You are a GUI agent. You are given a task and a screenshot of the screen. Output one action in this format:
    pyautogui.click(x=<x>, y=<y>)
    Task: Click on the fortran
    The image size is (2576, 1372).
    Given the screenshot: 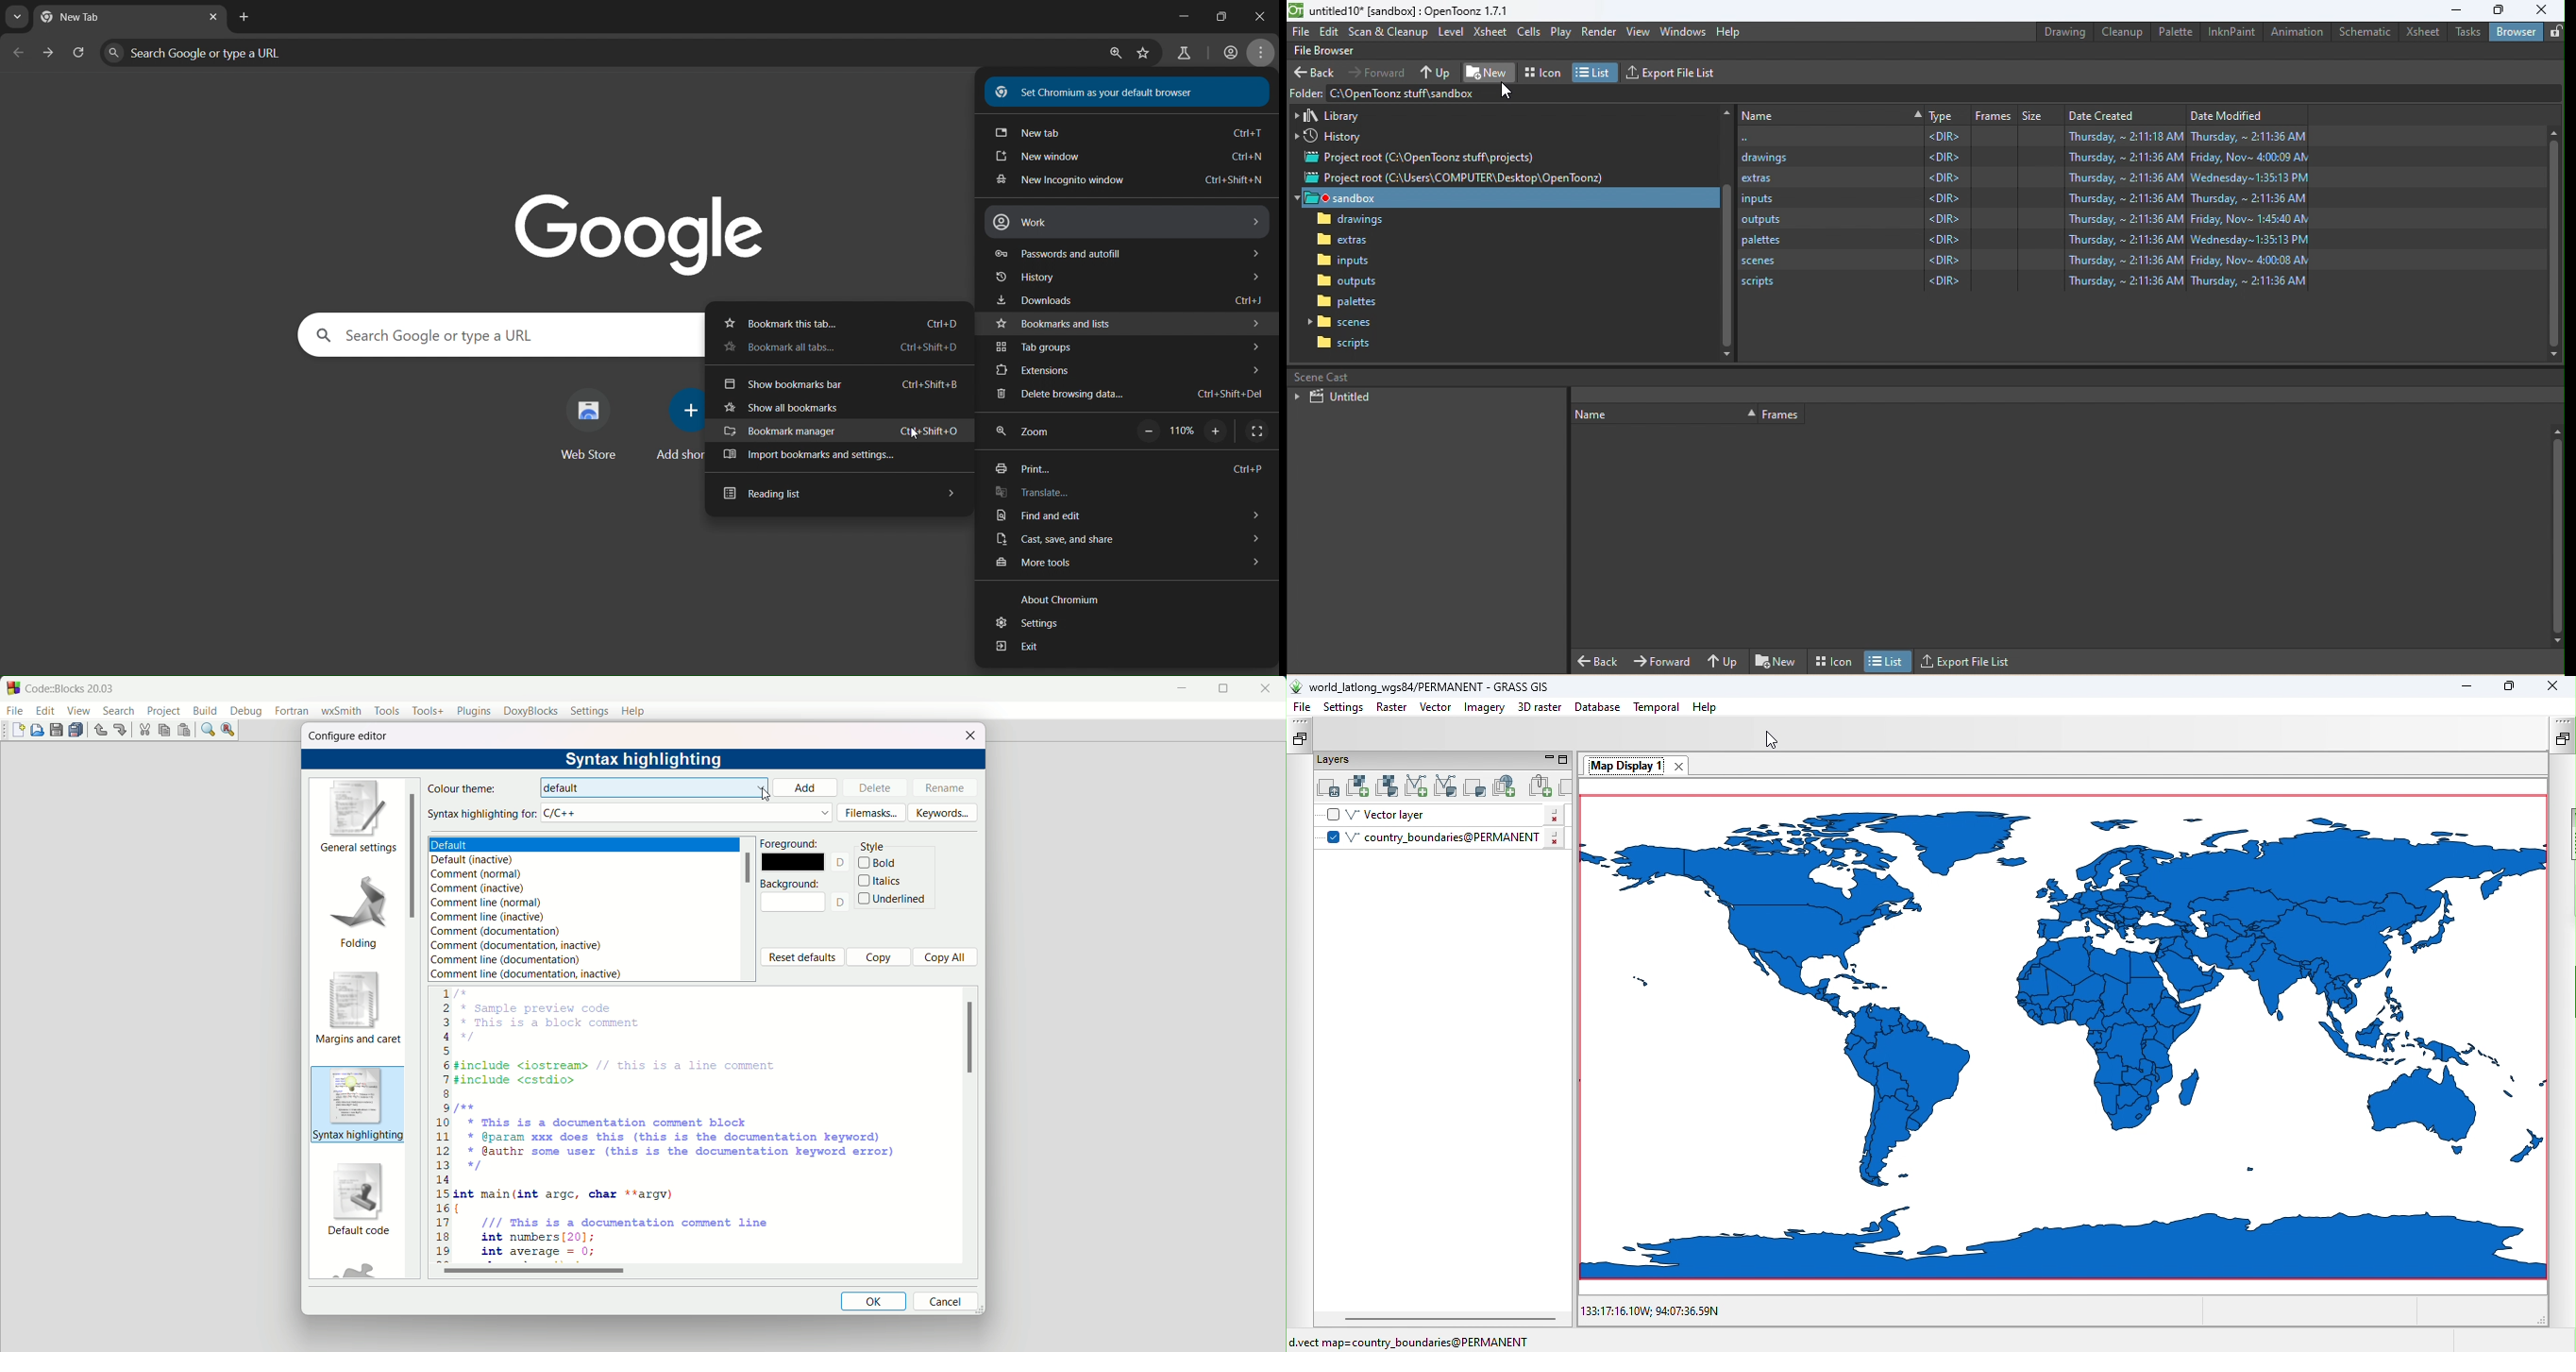 What is the action you would take?
    pyautogui.click(x=292, y=712)
    